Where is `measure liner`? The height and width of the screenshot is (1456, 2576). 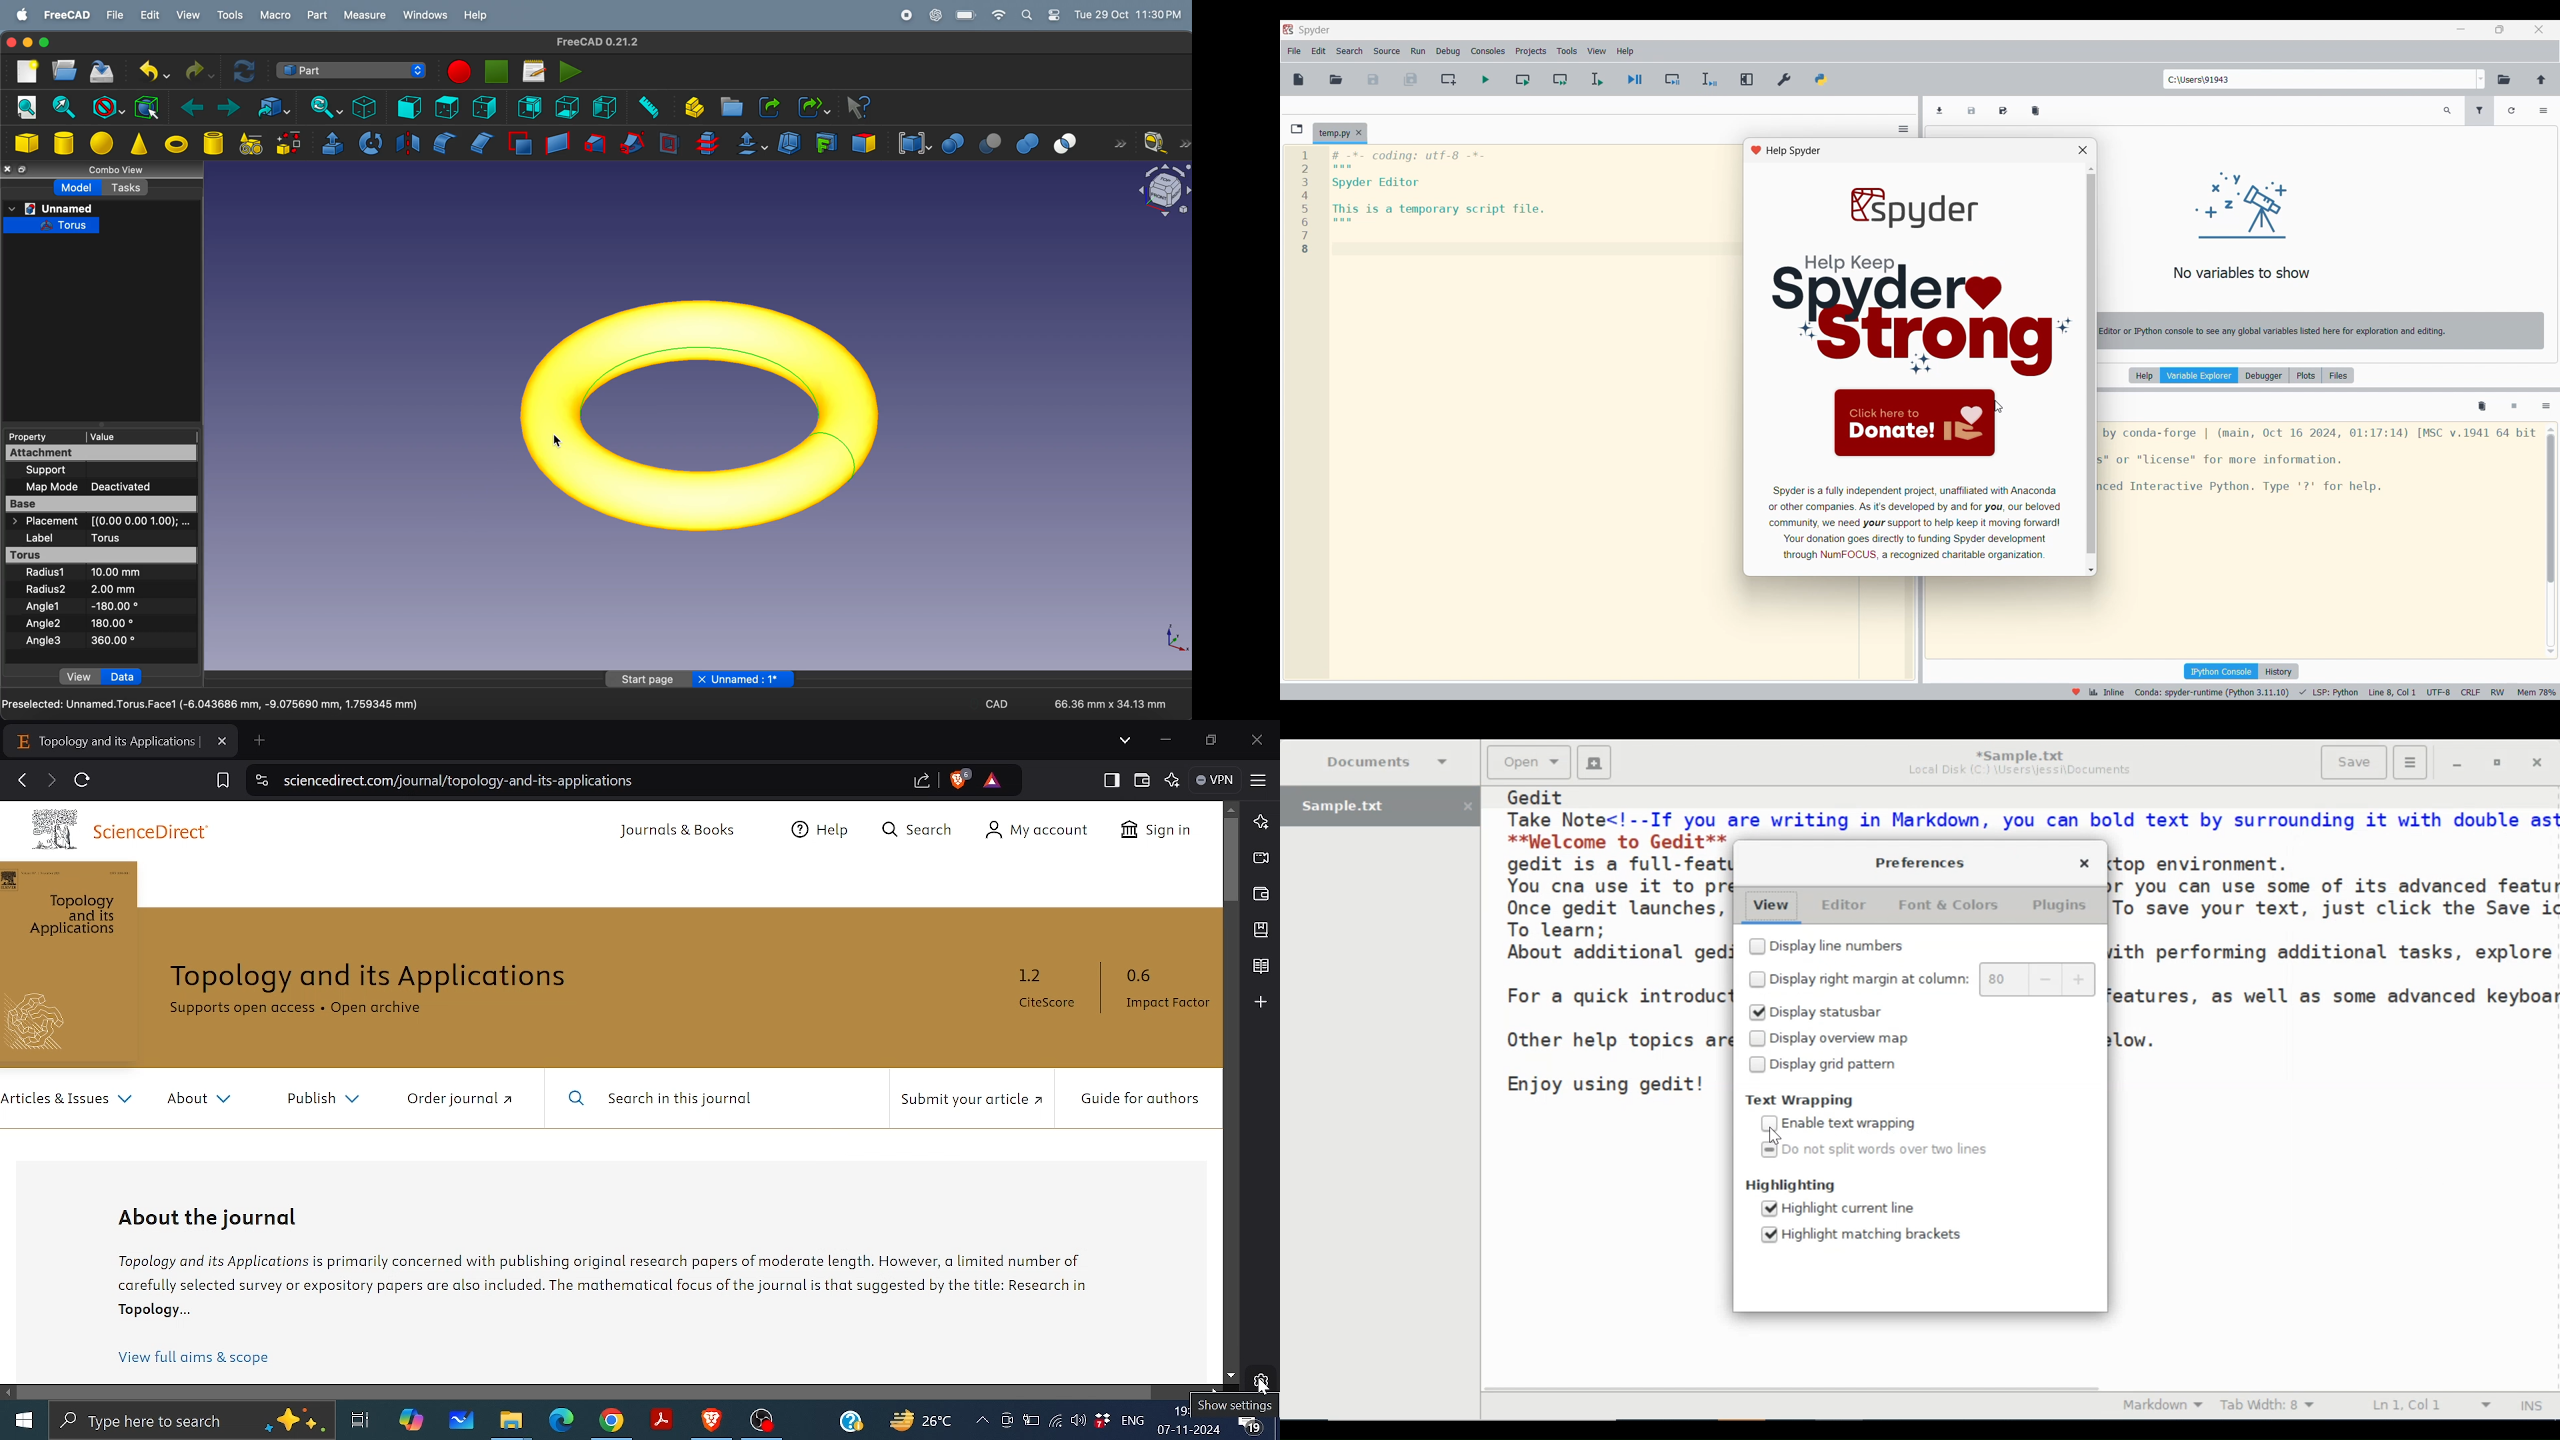
measure liner is located at coordinates (1167, 143).